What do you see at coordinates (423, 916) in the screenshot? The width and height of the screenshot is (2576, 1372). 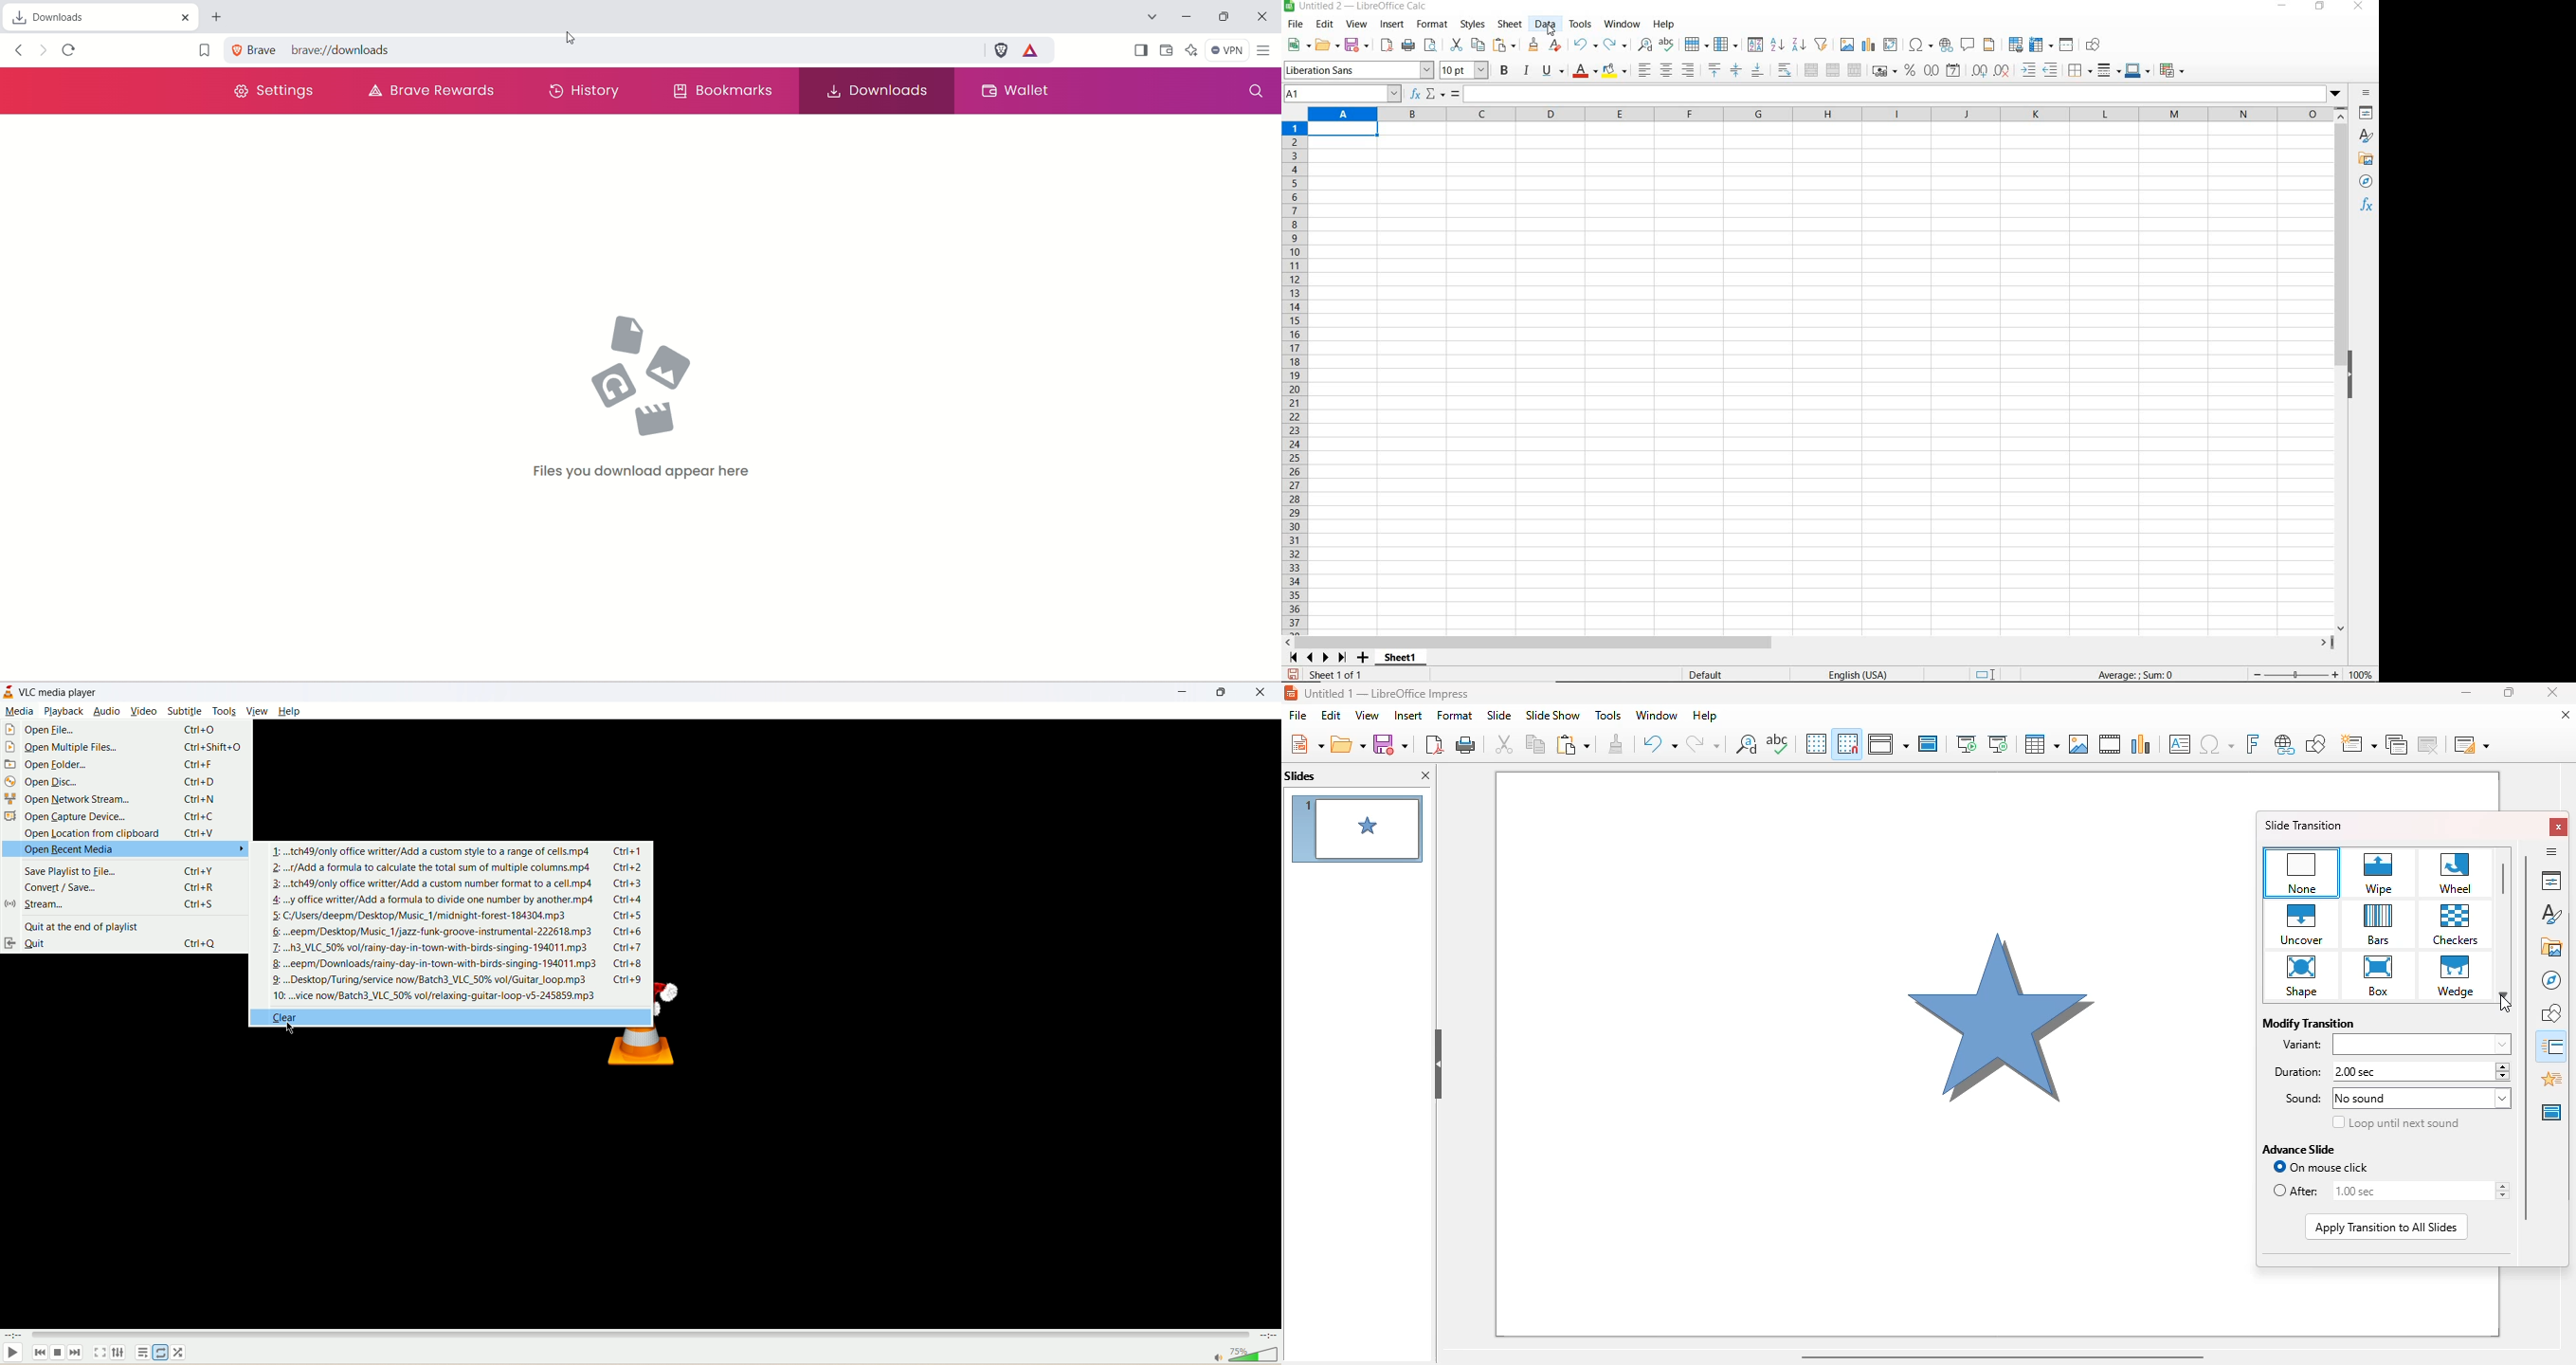 I see `5: C/Users/deepm/Desktop/Music_1/midnight-forest-184304.mp3` at bounding box center [423, 916].